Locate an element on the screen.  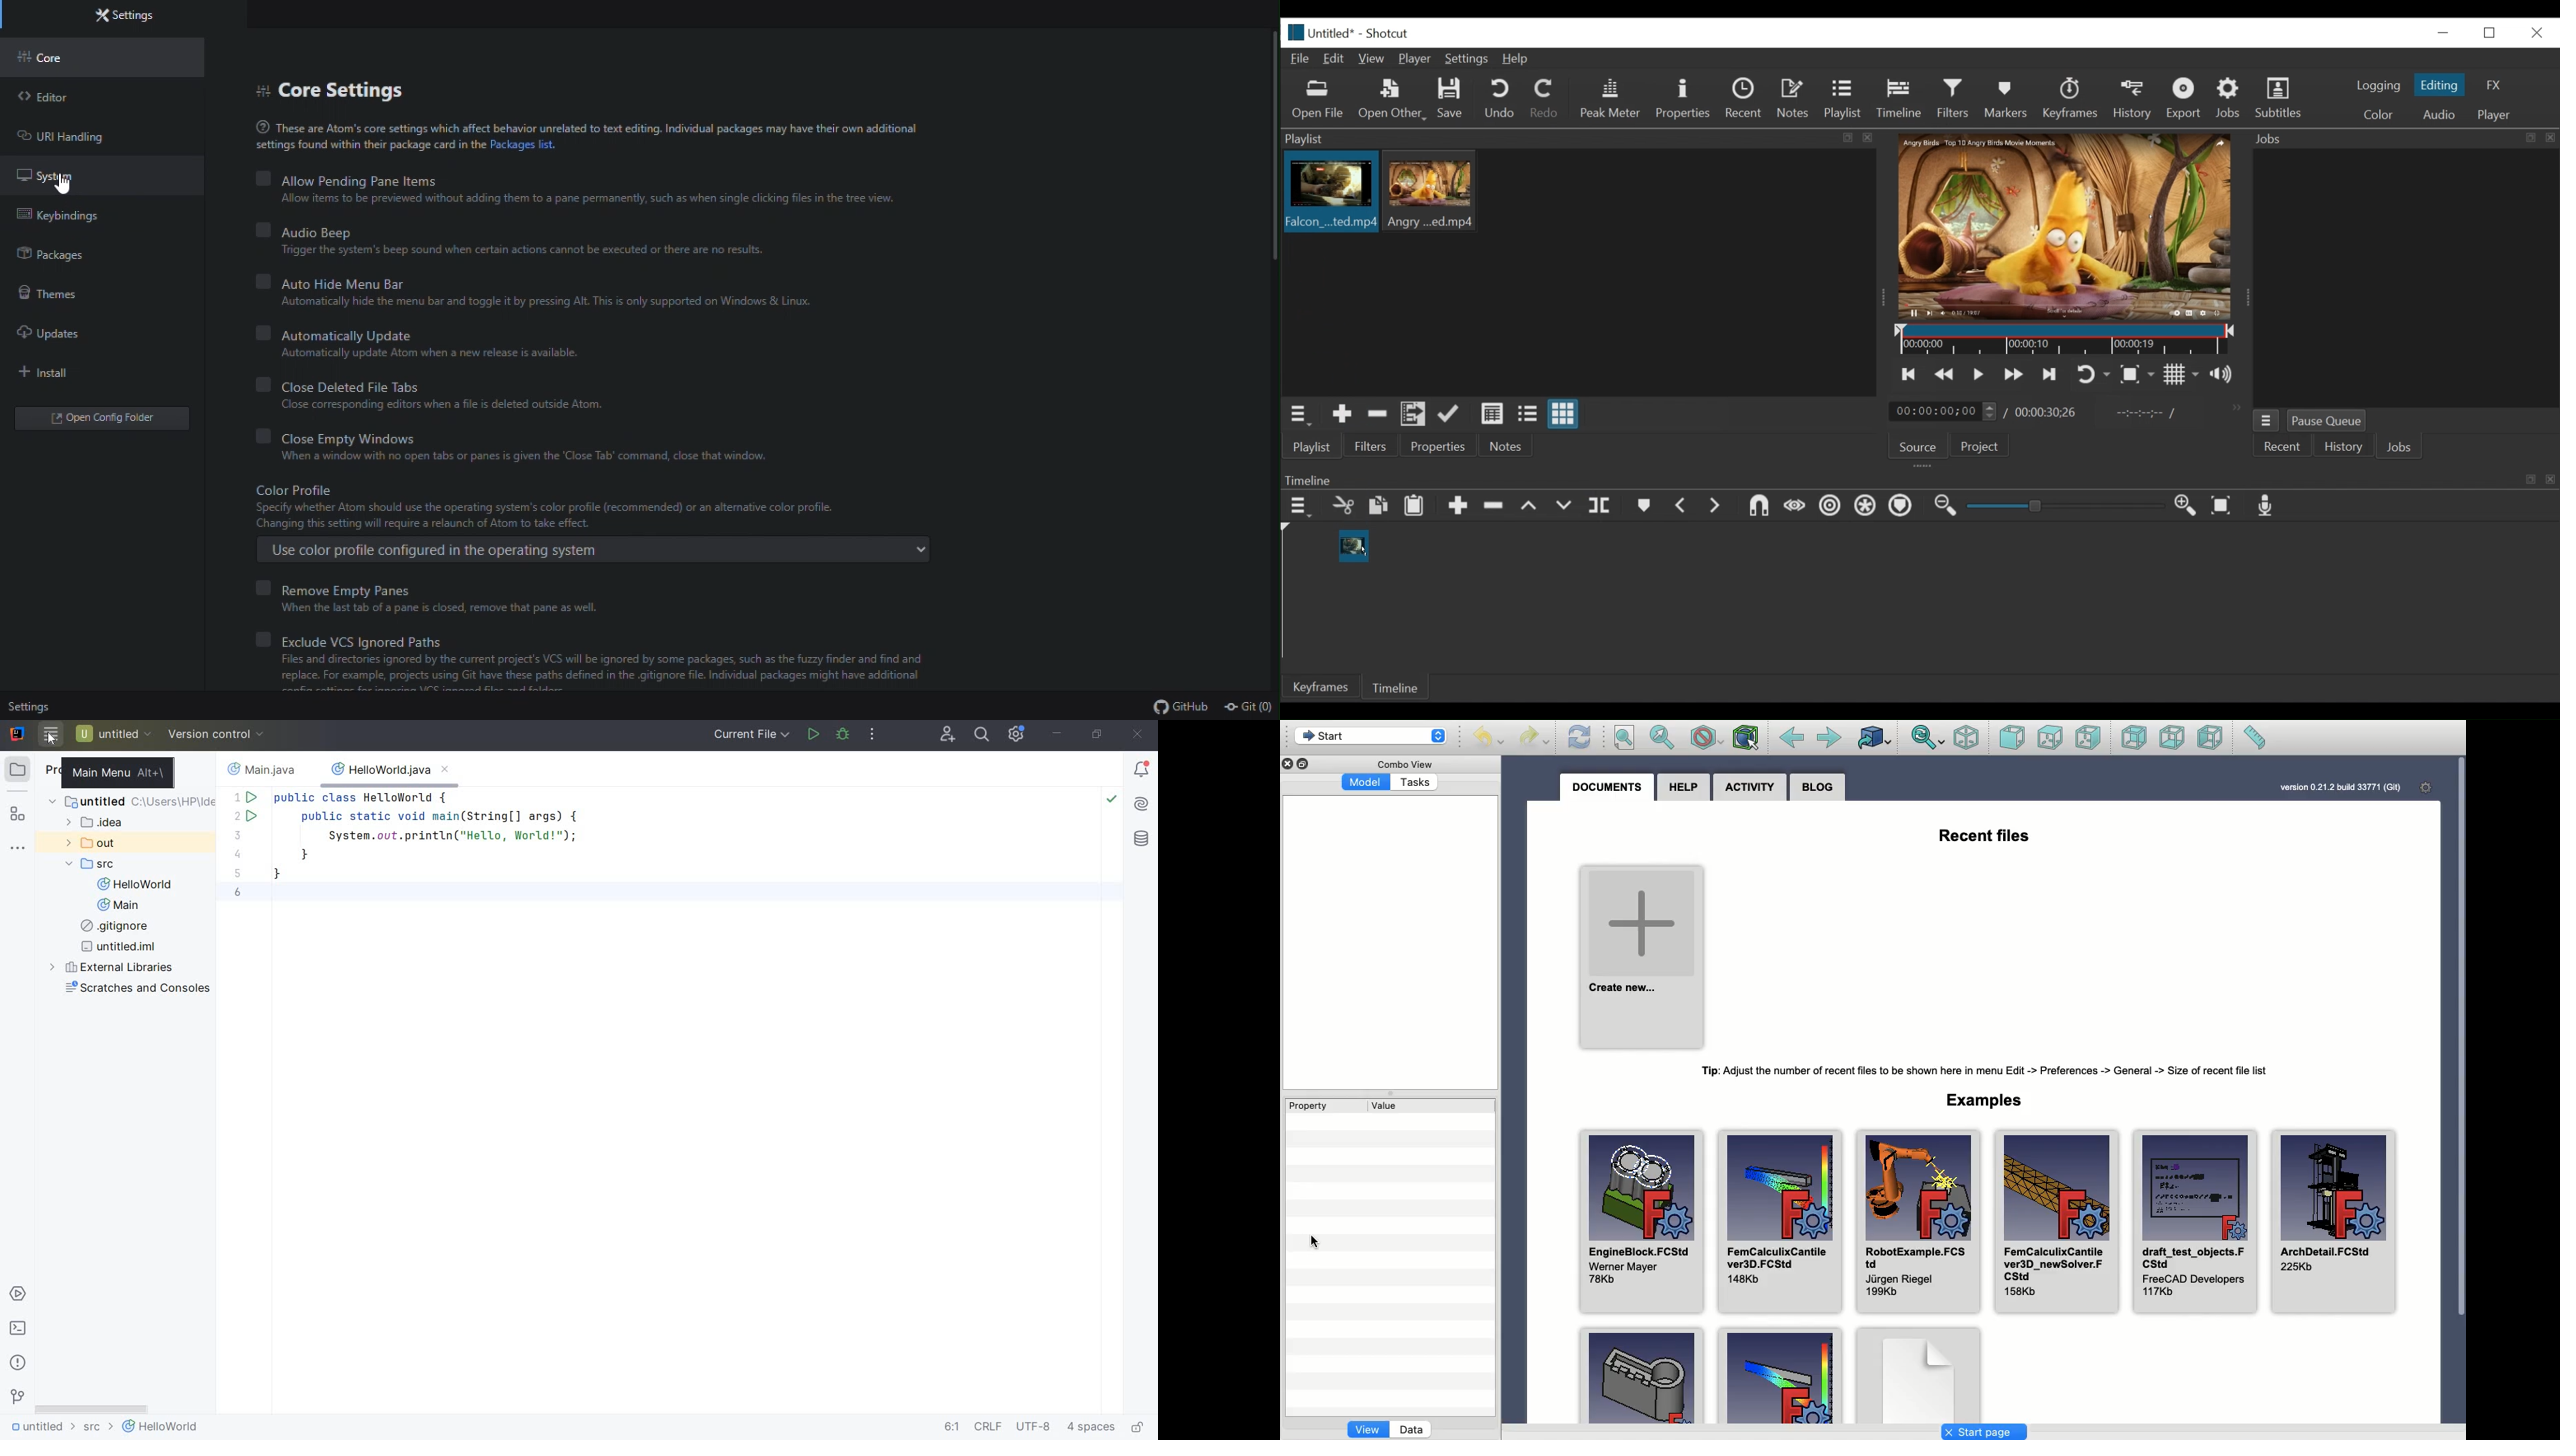
Audio is located at coordinates (2438, 115).